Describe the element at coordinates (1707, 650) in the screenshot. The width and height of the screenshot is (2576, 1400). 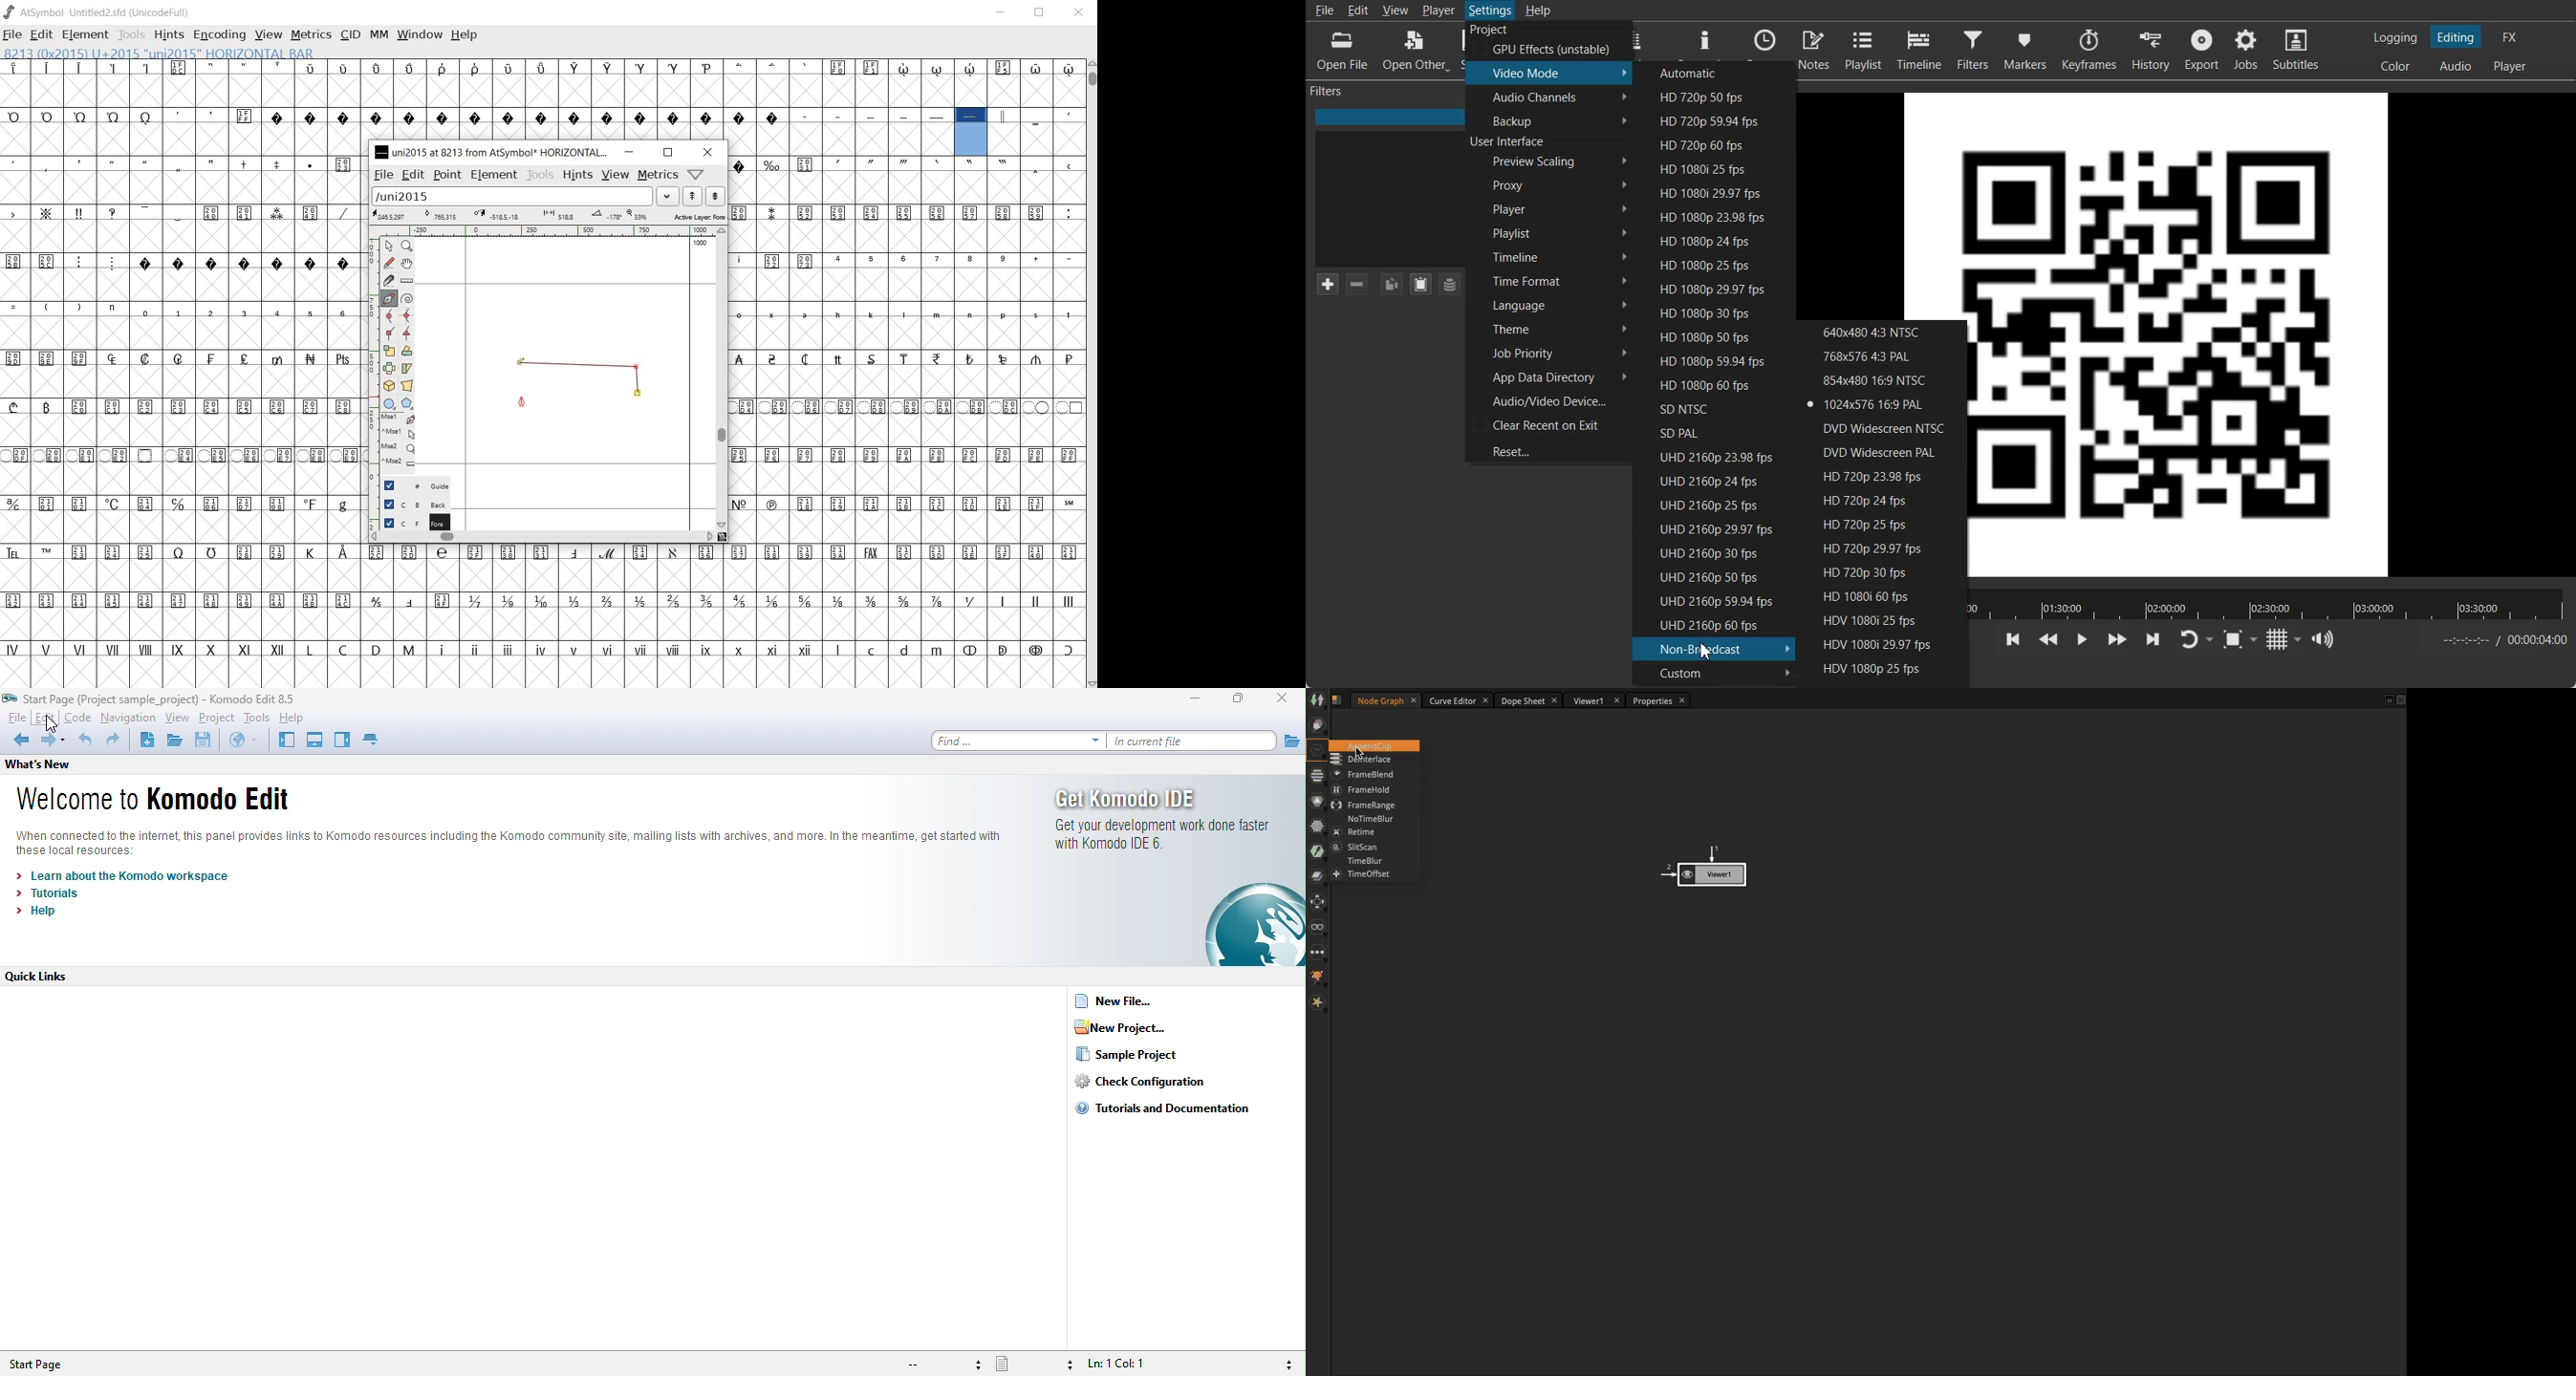
I see `Cursor` at that location.